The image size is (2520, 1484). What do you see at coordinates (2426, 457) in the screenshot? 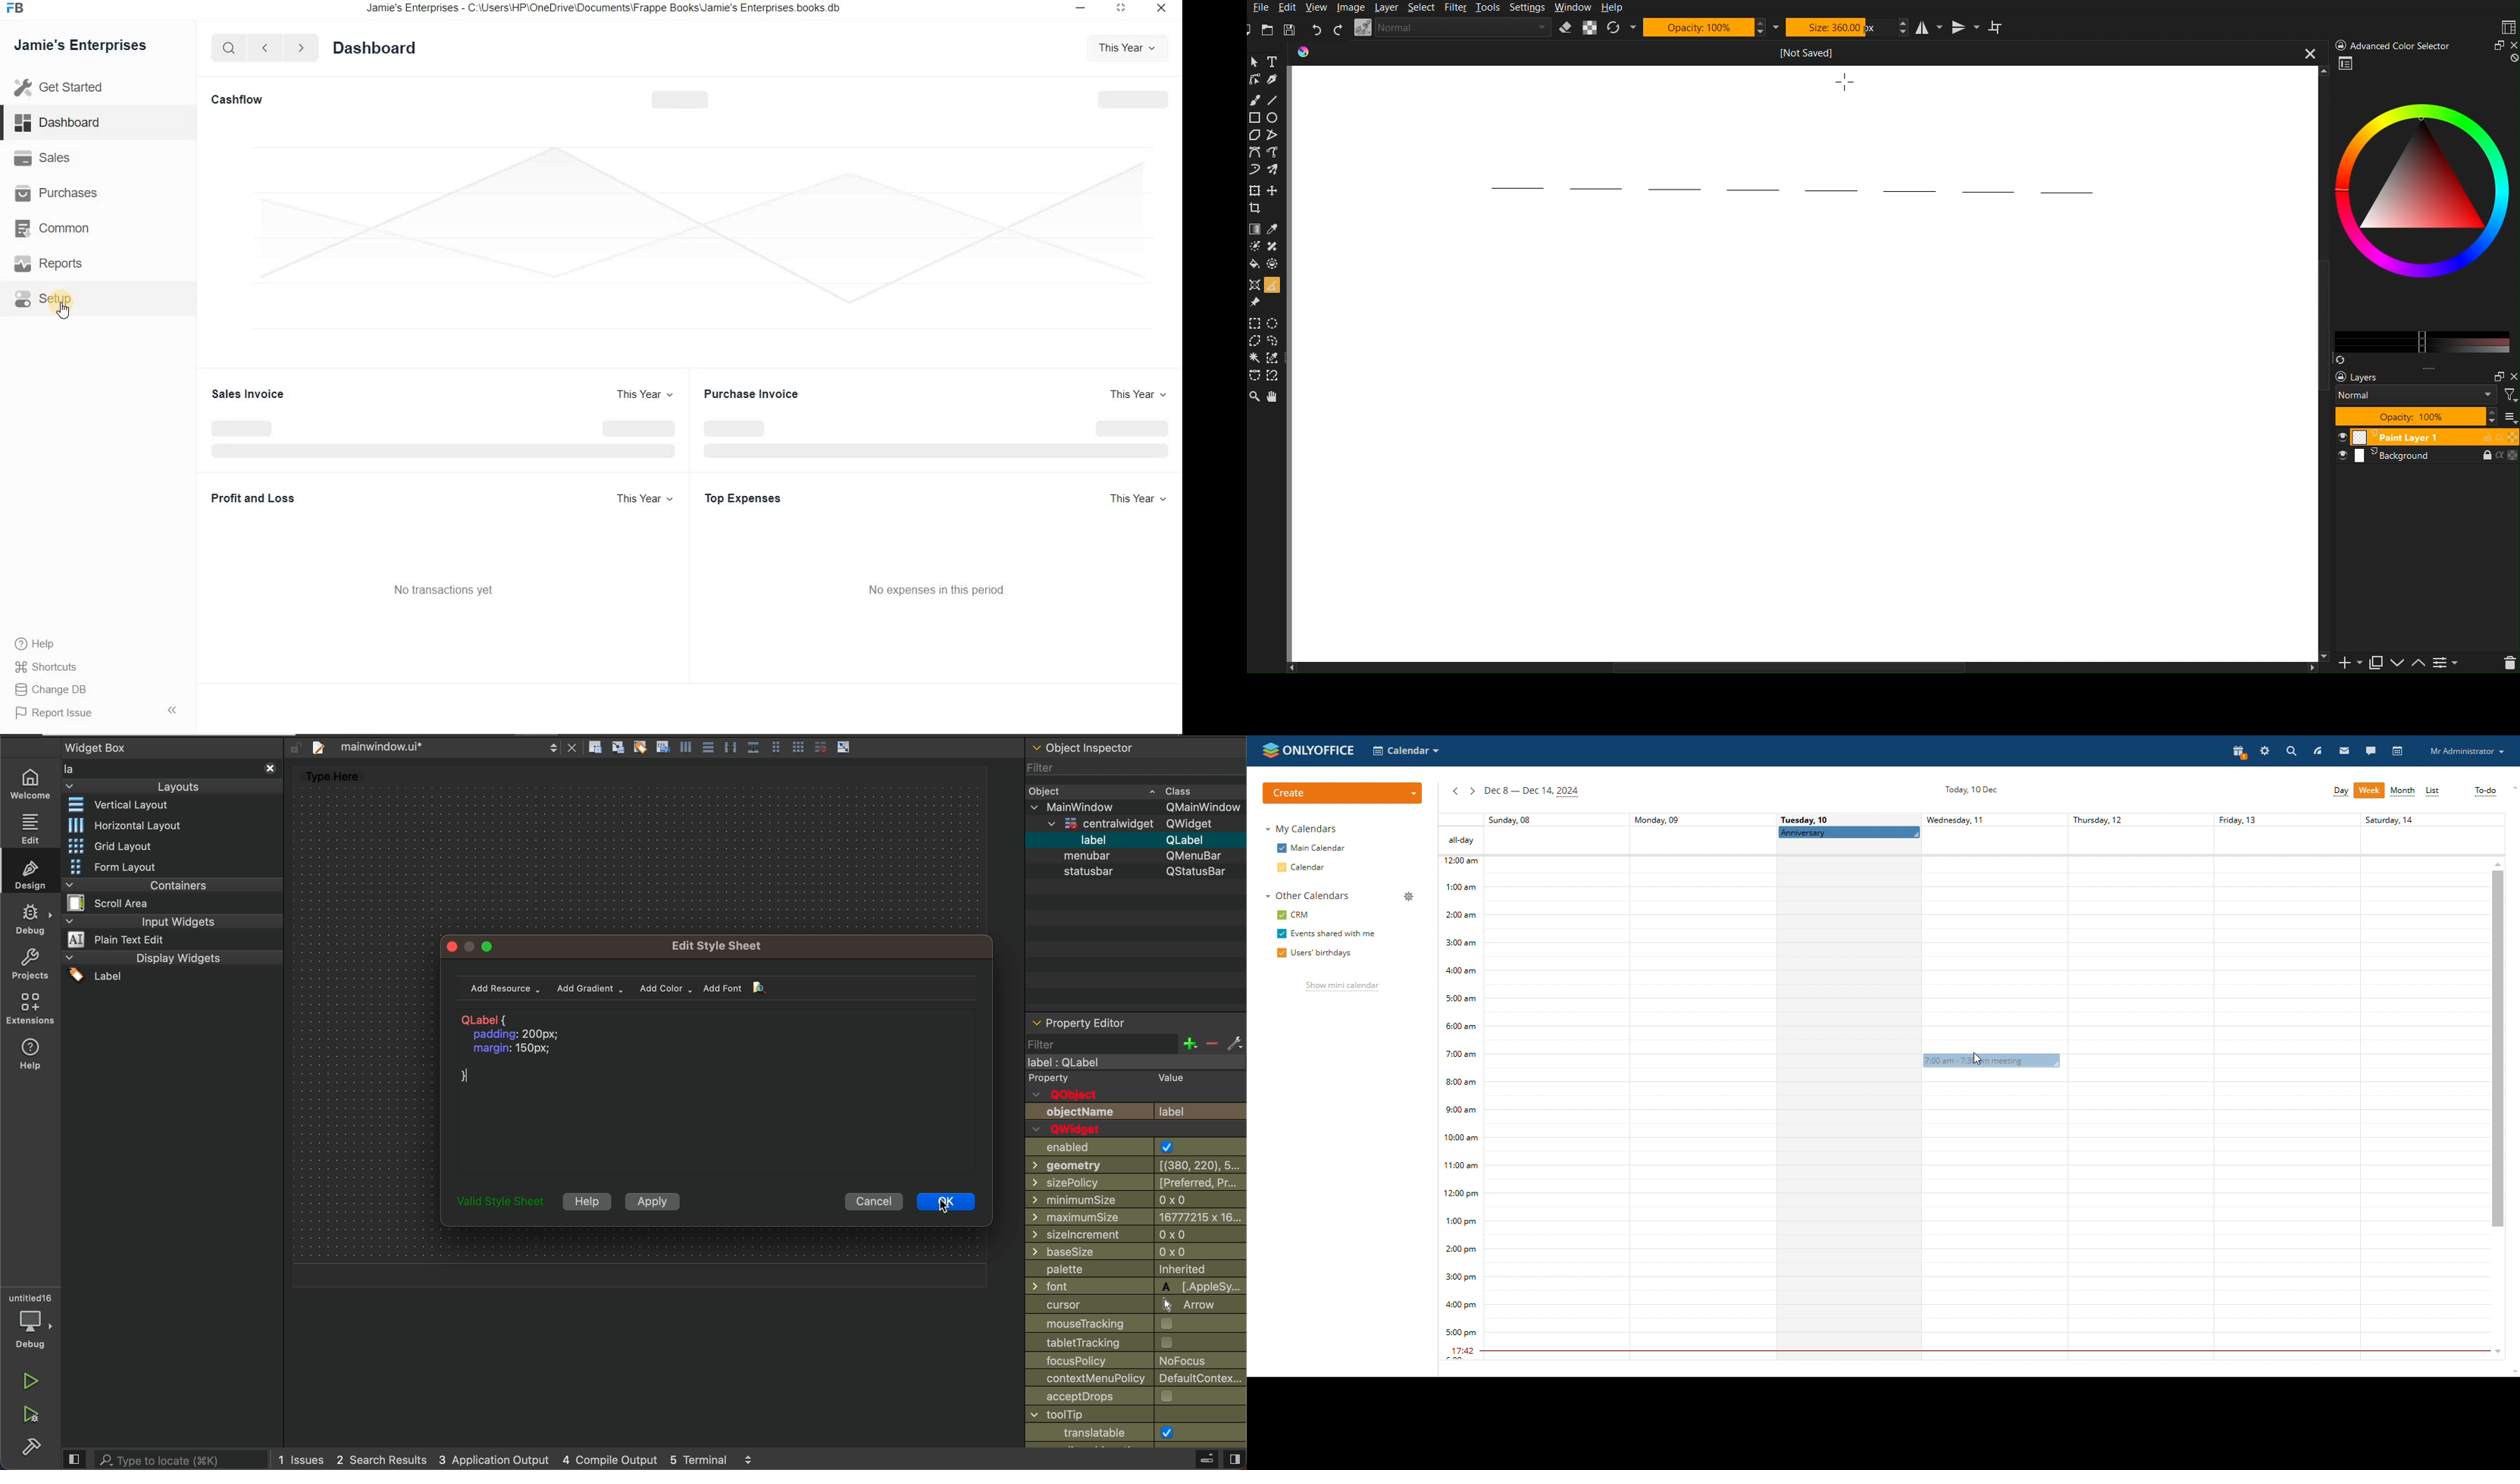
I see `Background` at bounding box center [2426, 457].